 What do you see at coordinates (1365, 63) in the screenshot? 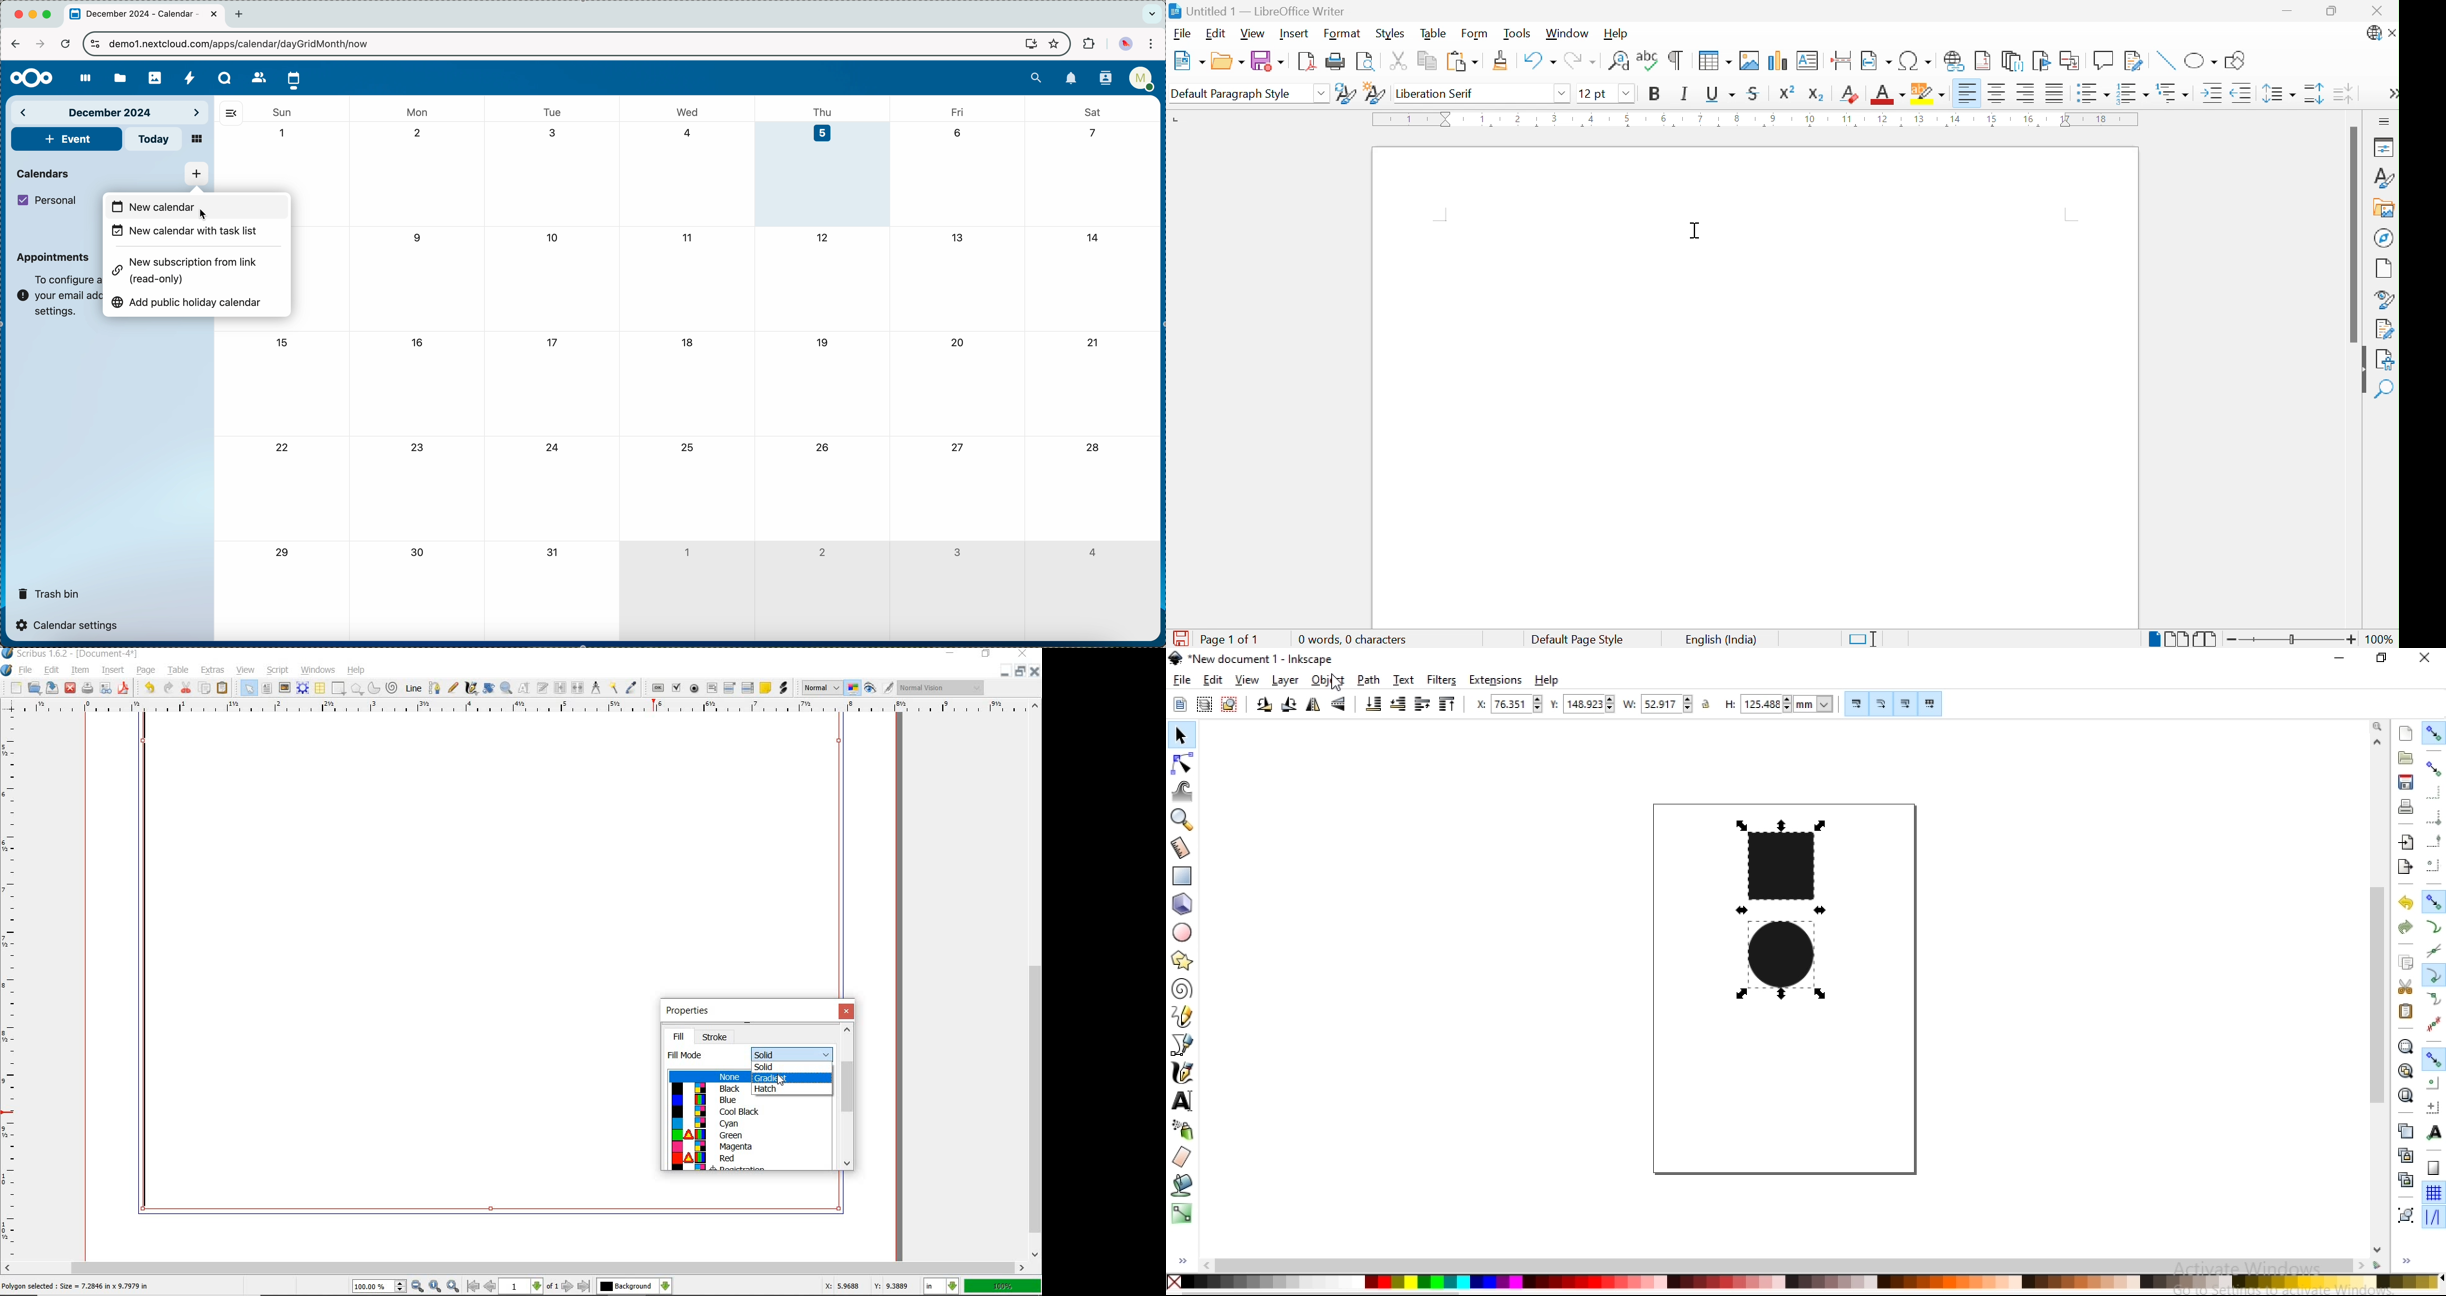
I see `Toggle print preview` at bounding box center [1365, 63].